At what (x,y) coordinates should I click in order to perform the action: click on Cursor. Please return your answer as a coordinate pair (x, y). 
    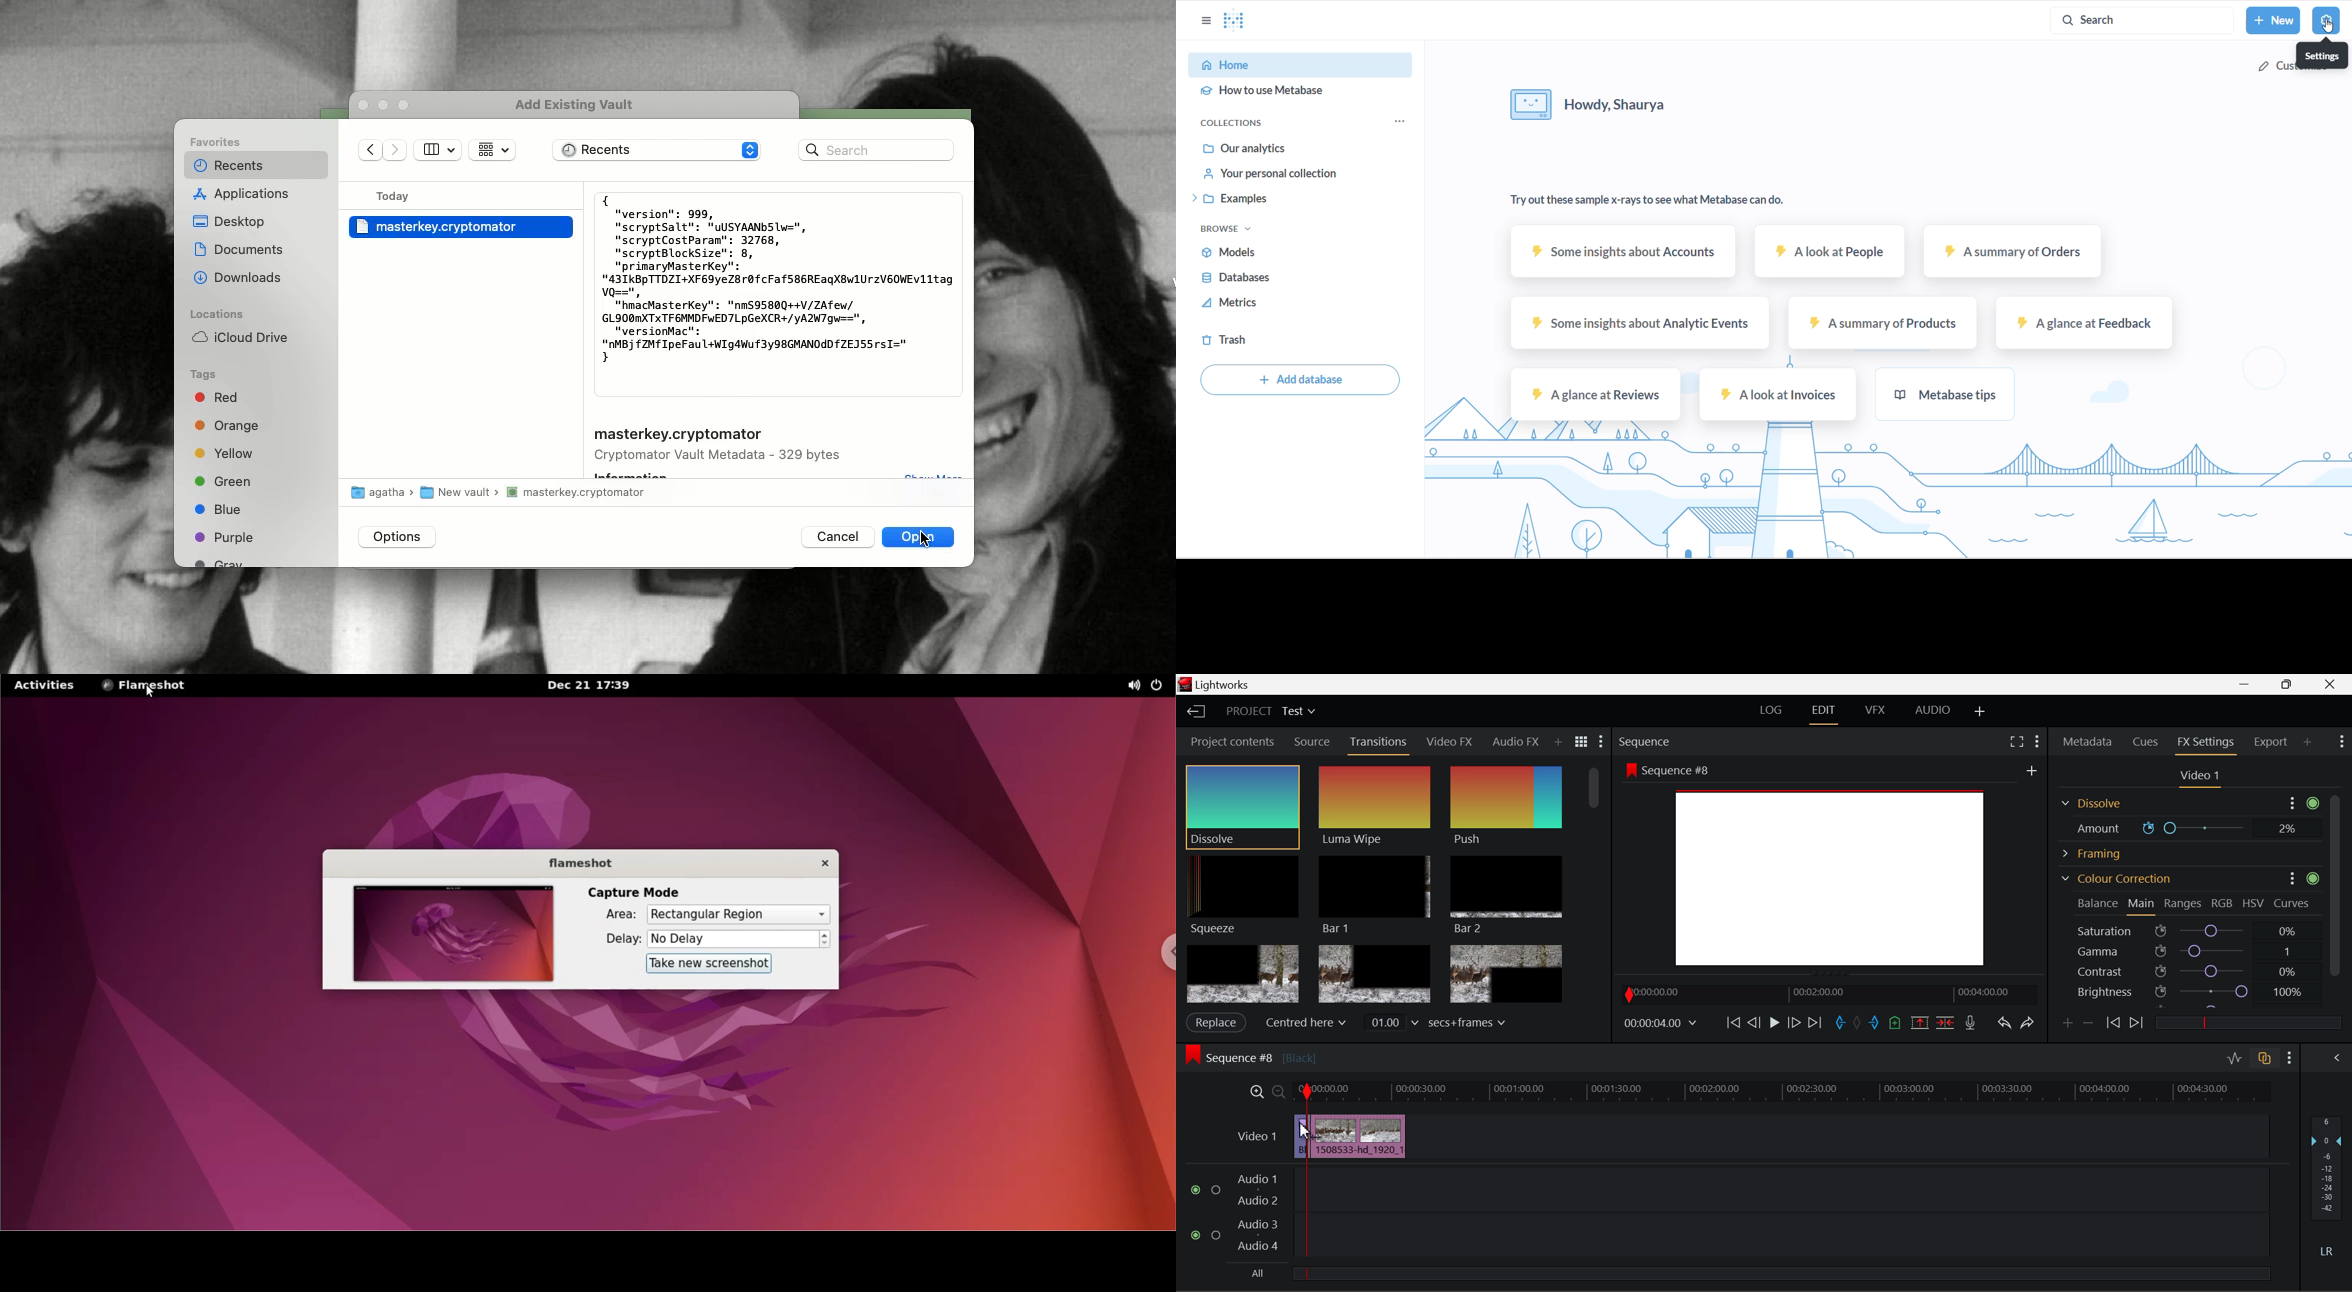
    Looking at the image, I should click on (1308, 1134).